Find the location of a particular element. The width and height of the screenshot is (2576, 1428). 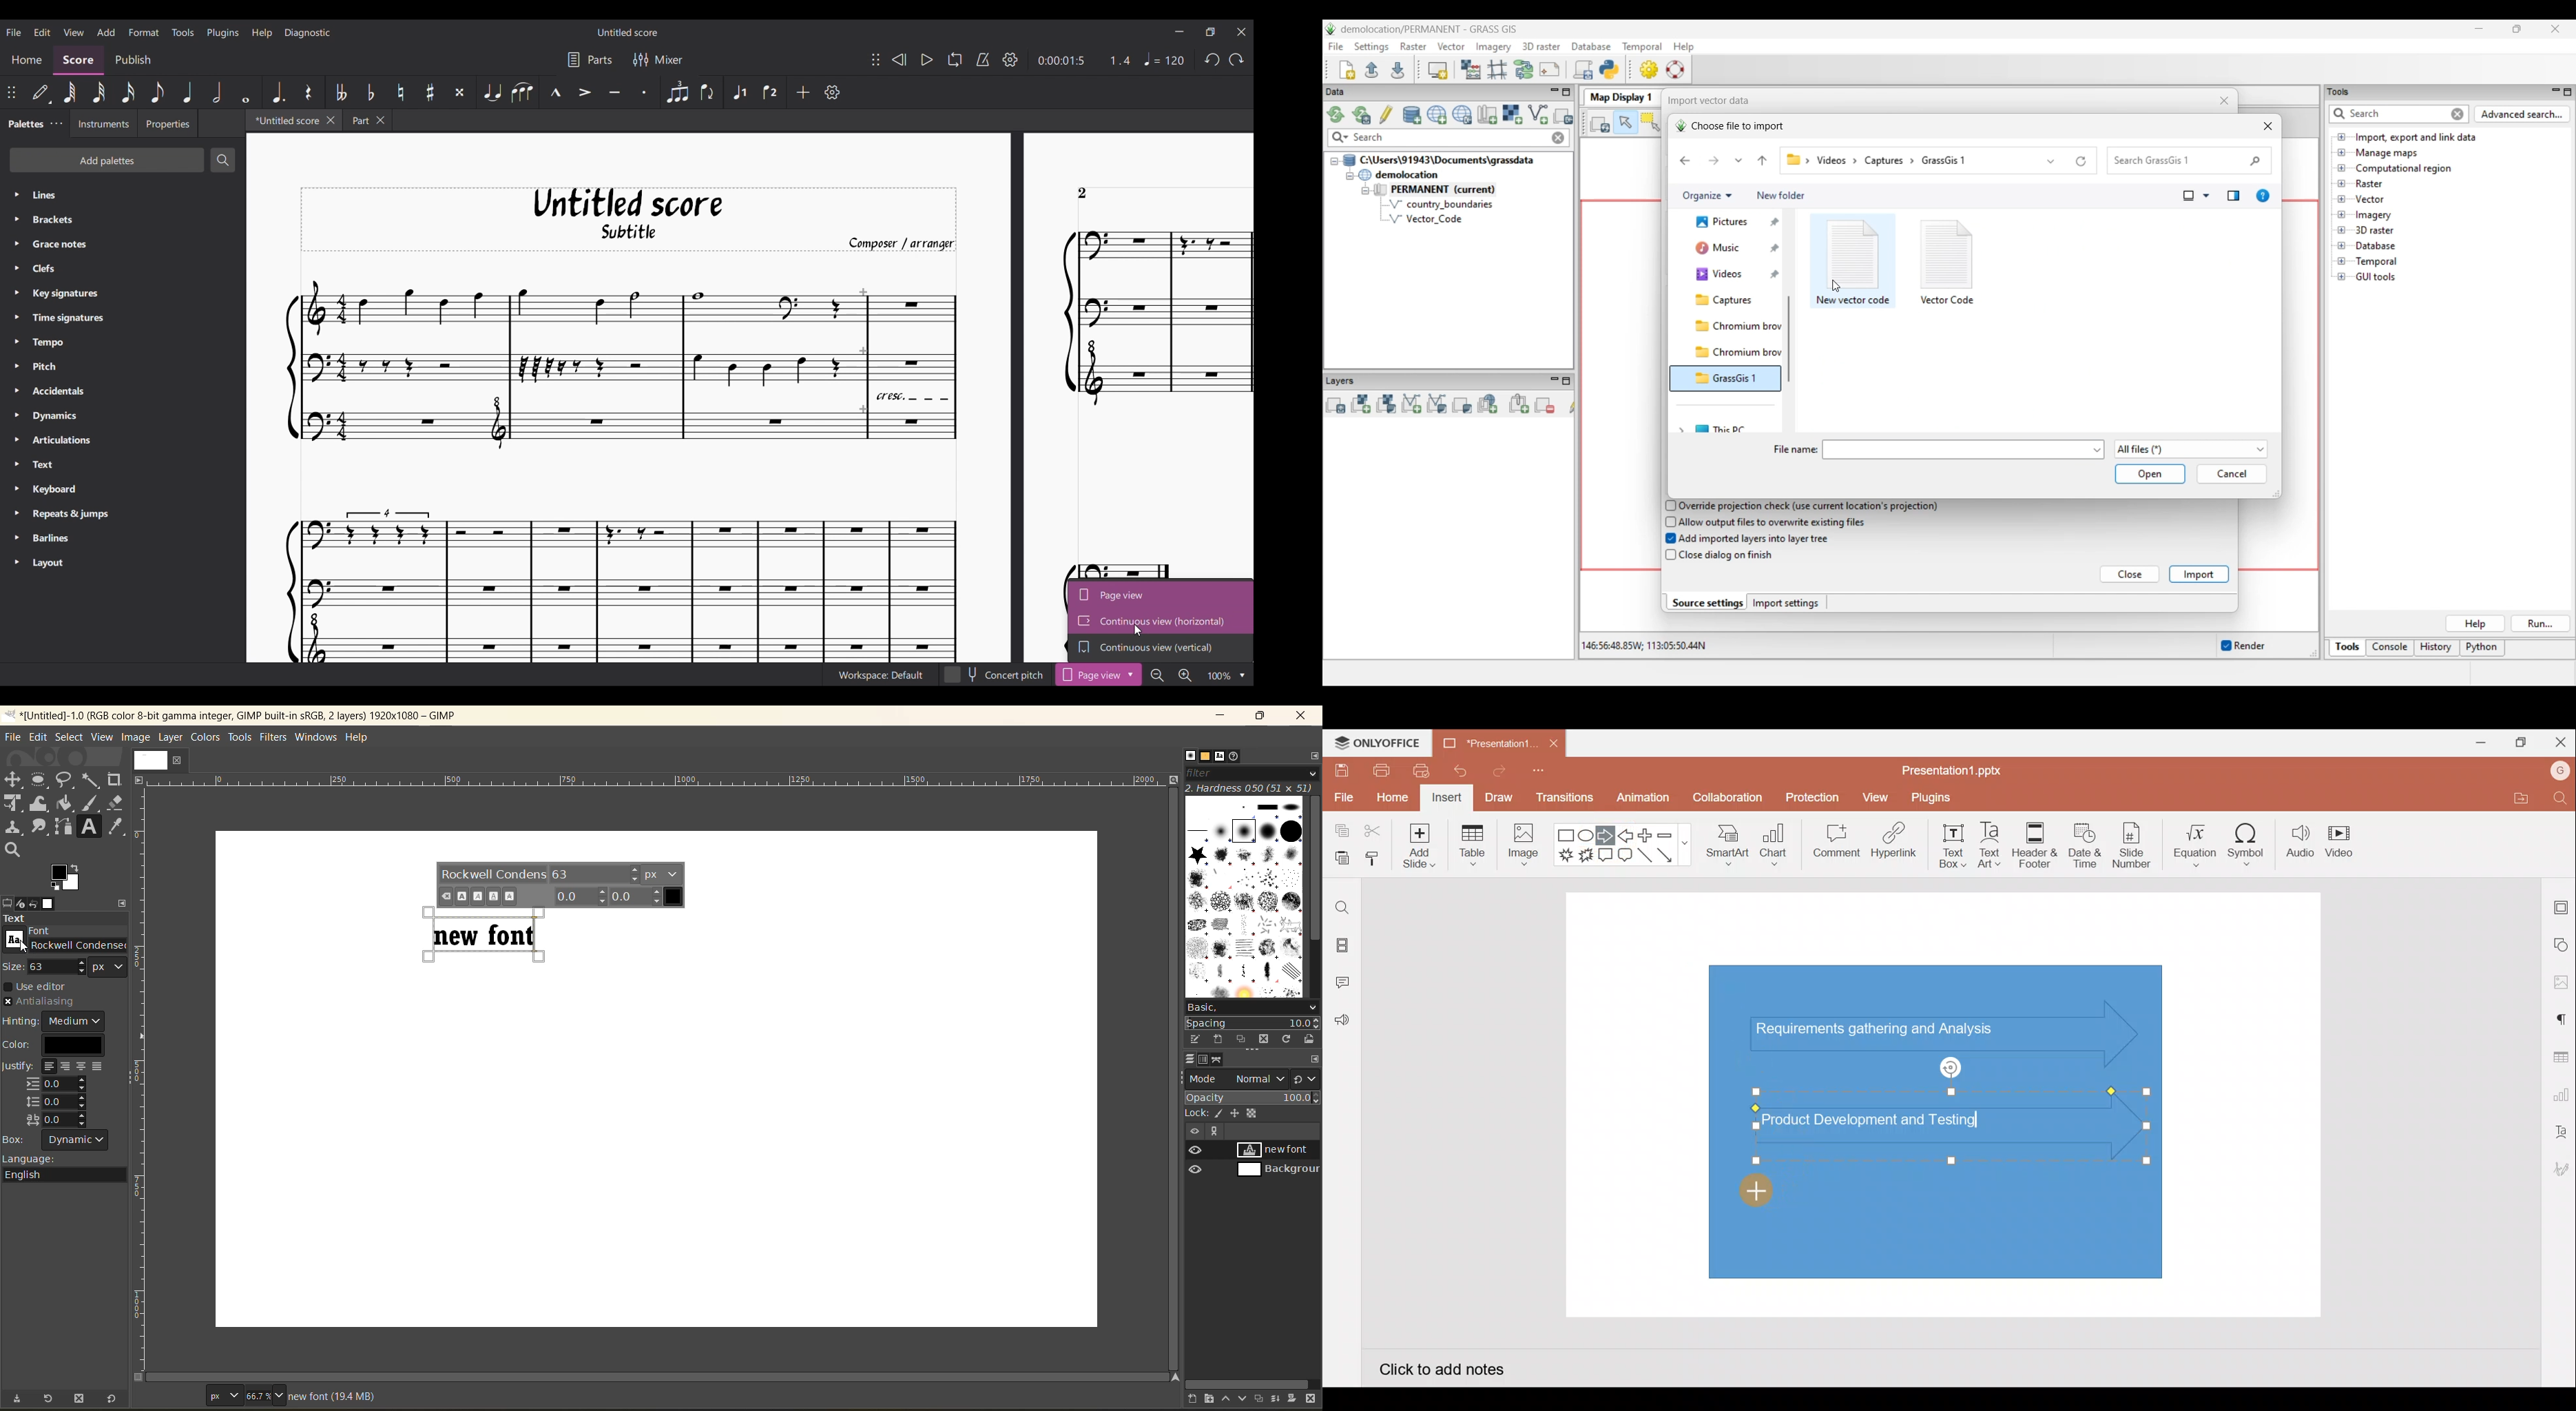

delete tool preset is located at coordinates (79, 1401).